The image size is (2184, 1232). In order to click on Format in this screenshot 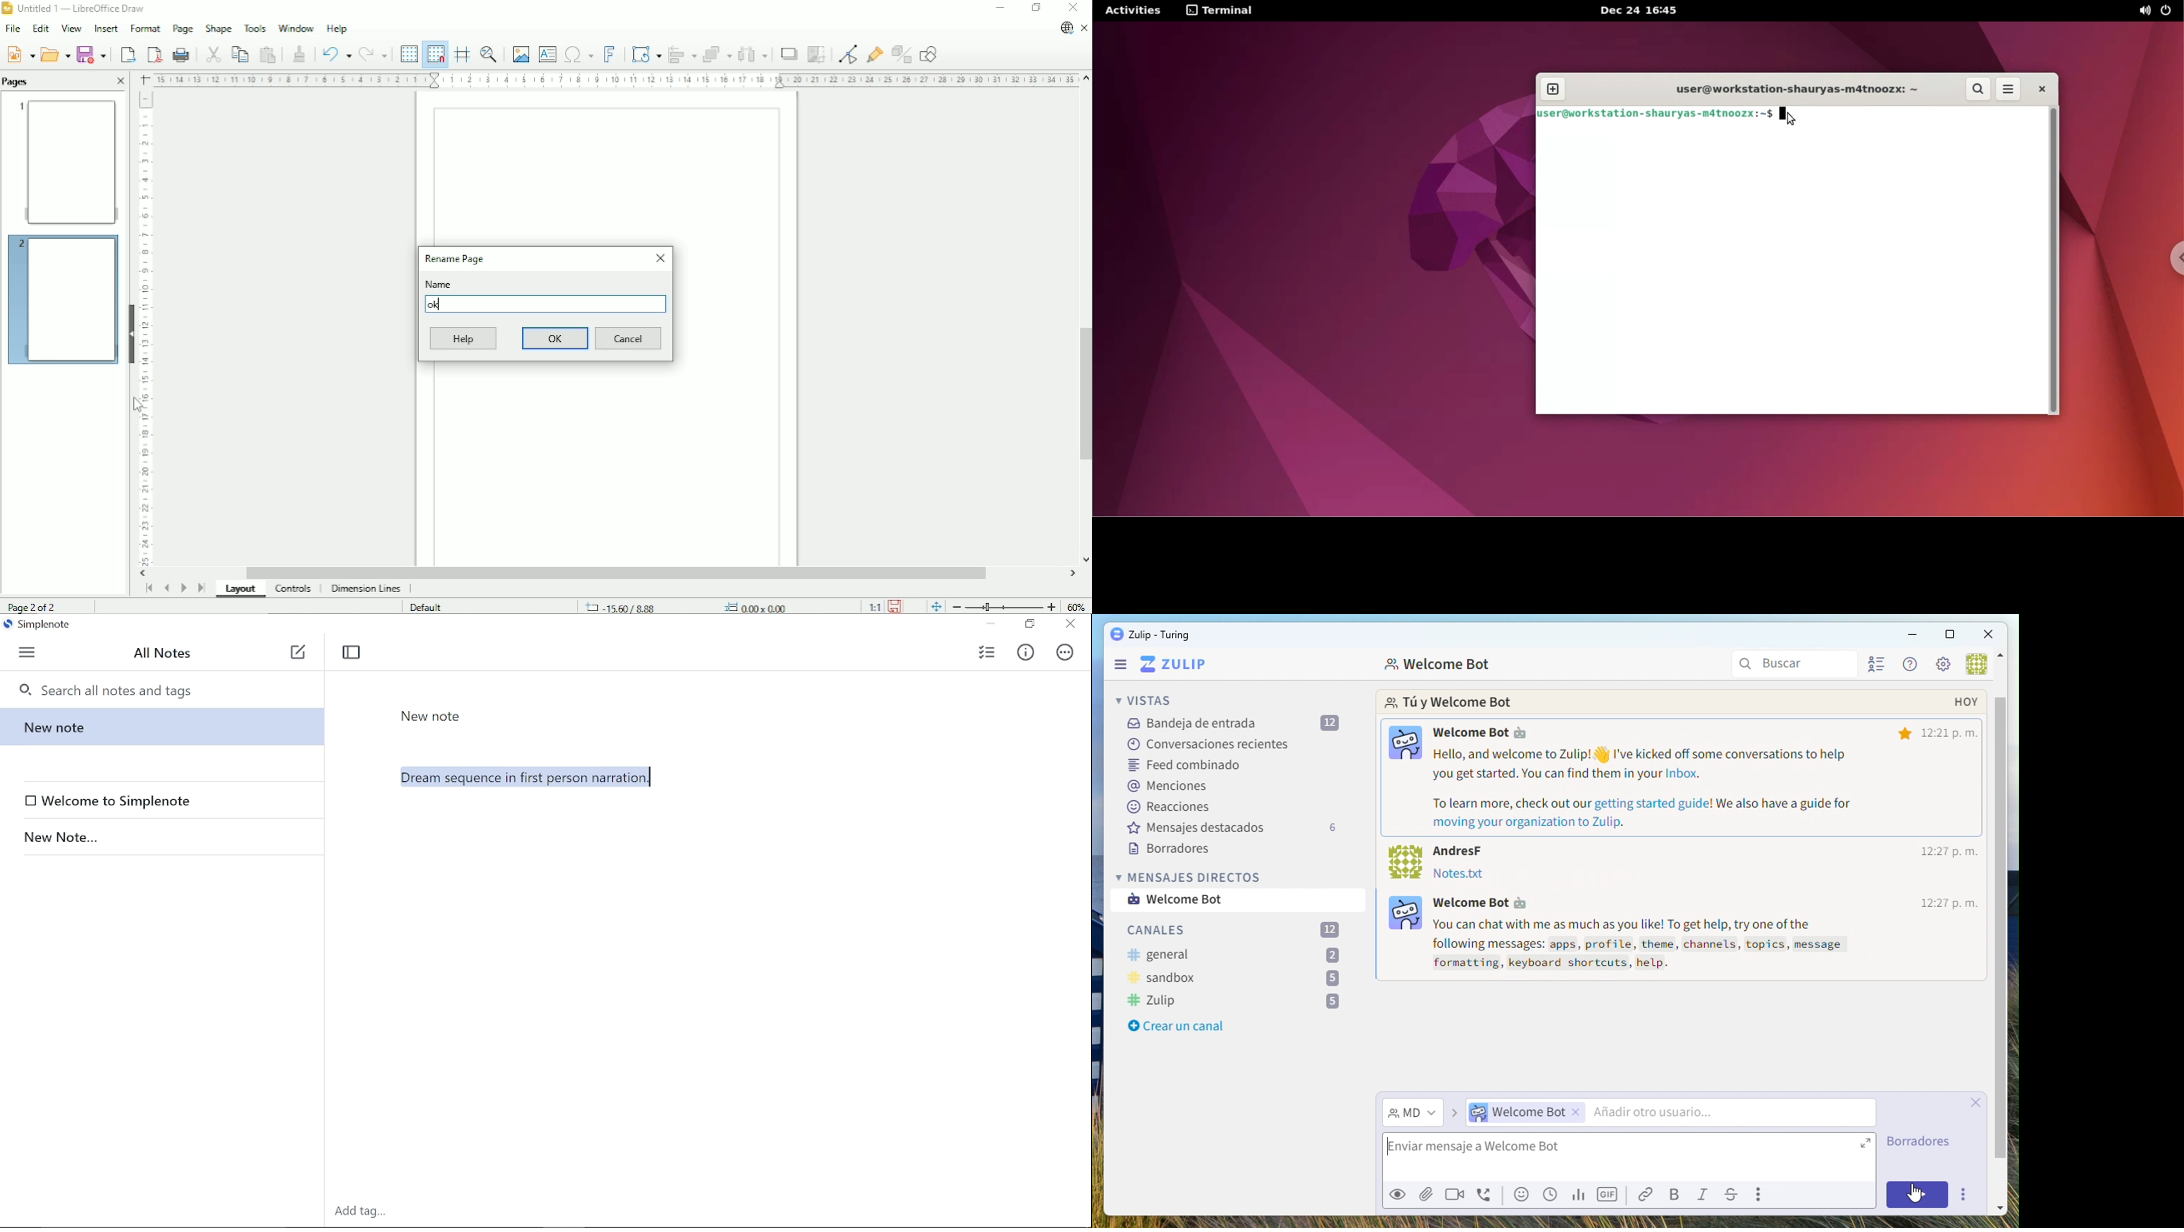, I will do `click(144, 29)`.